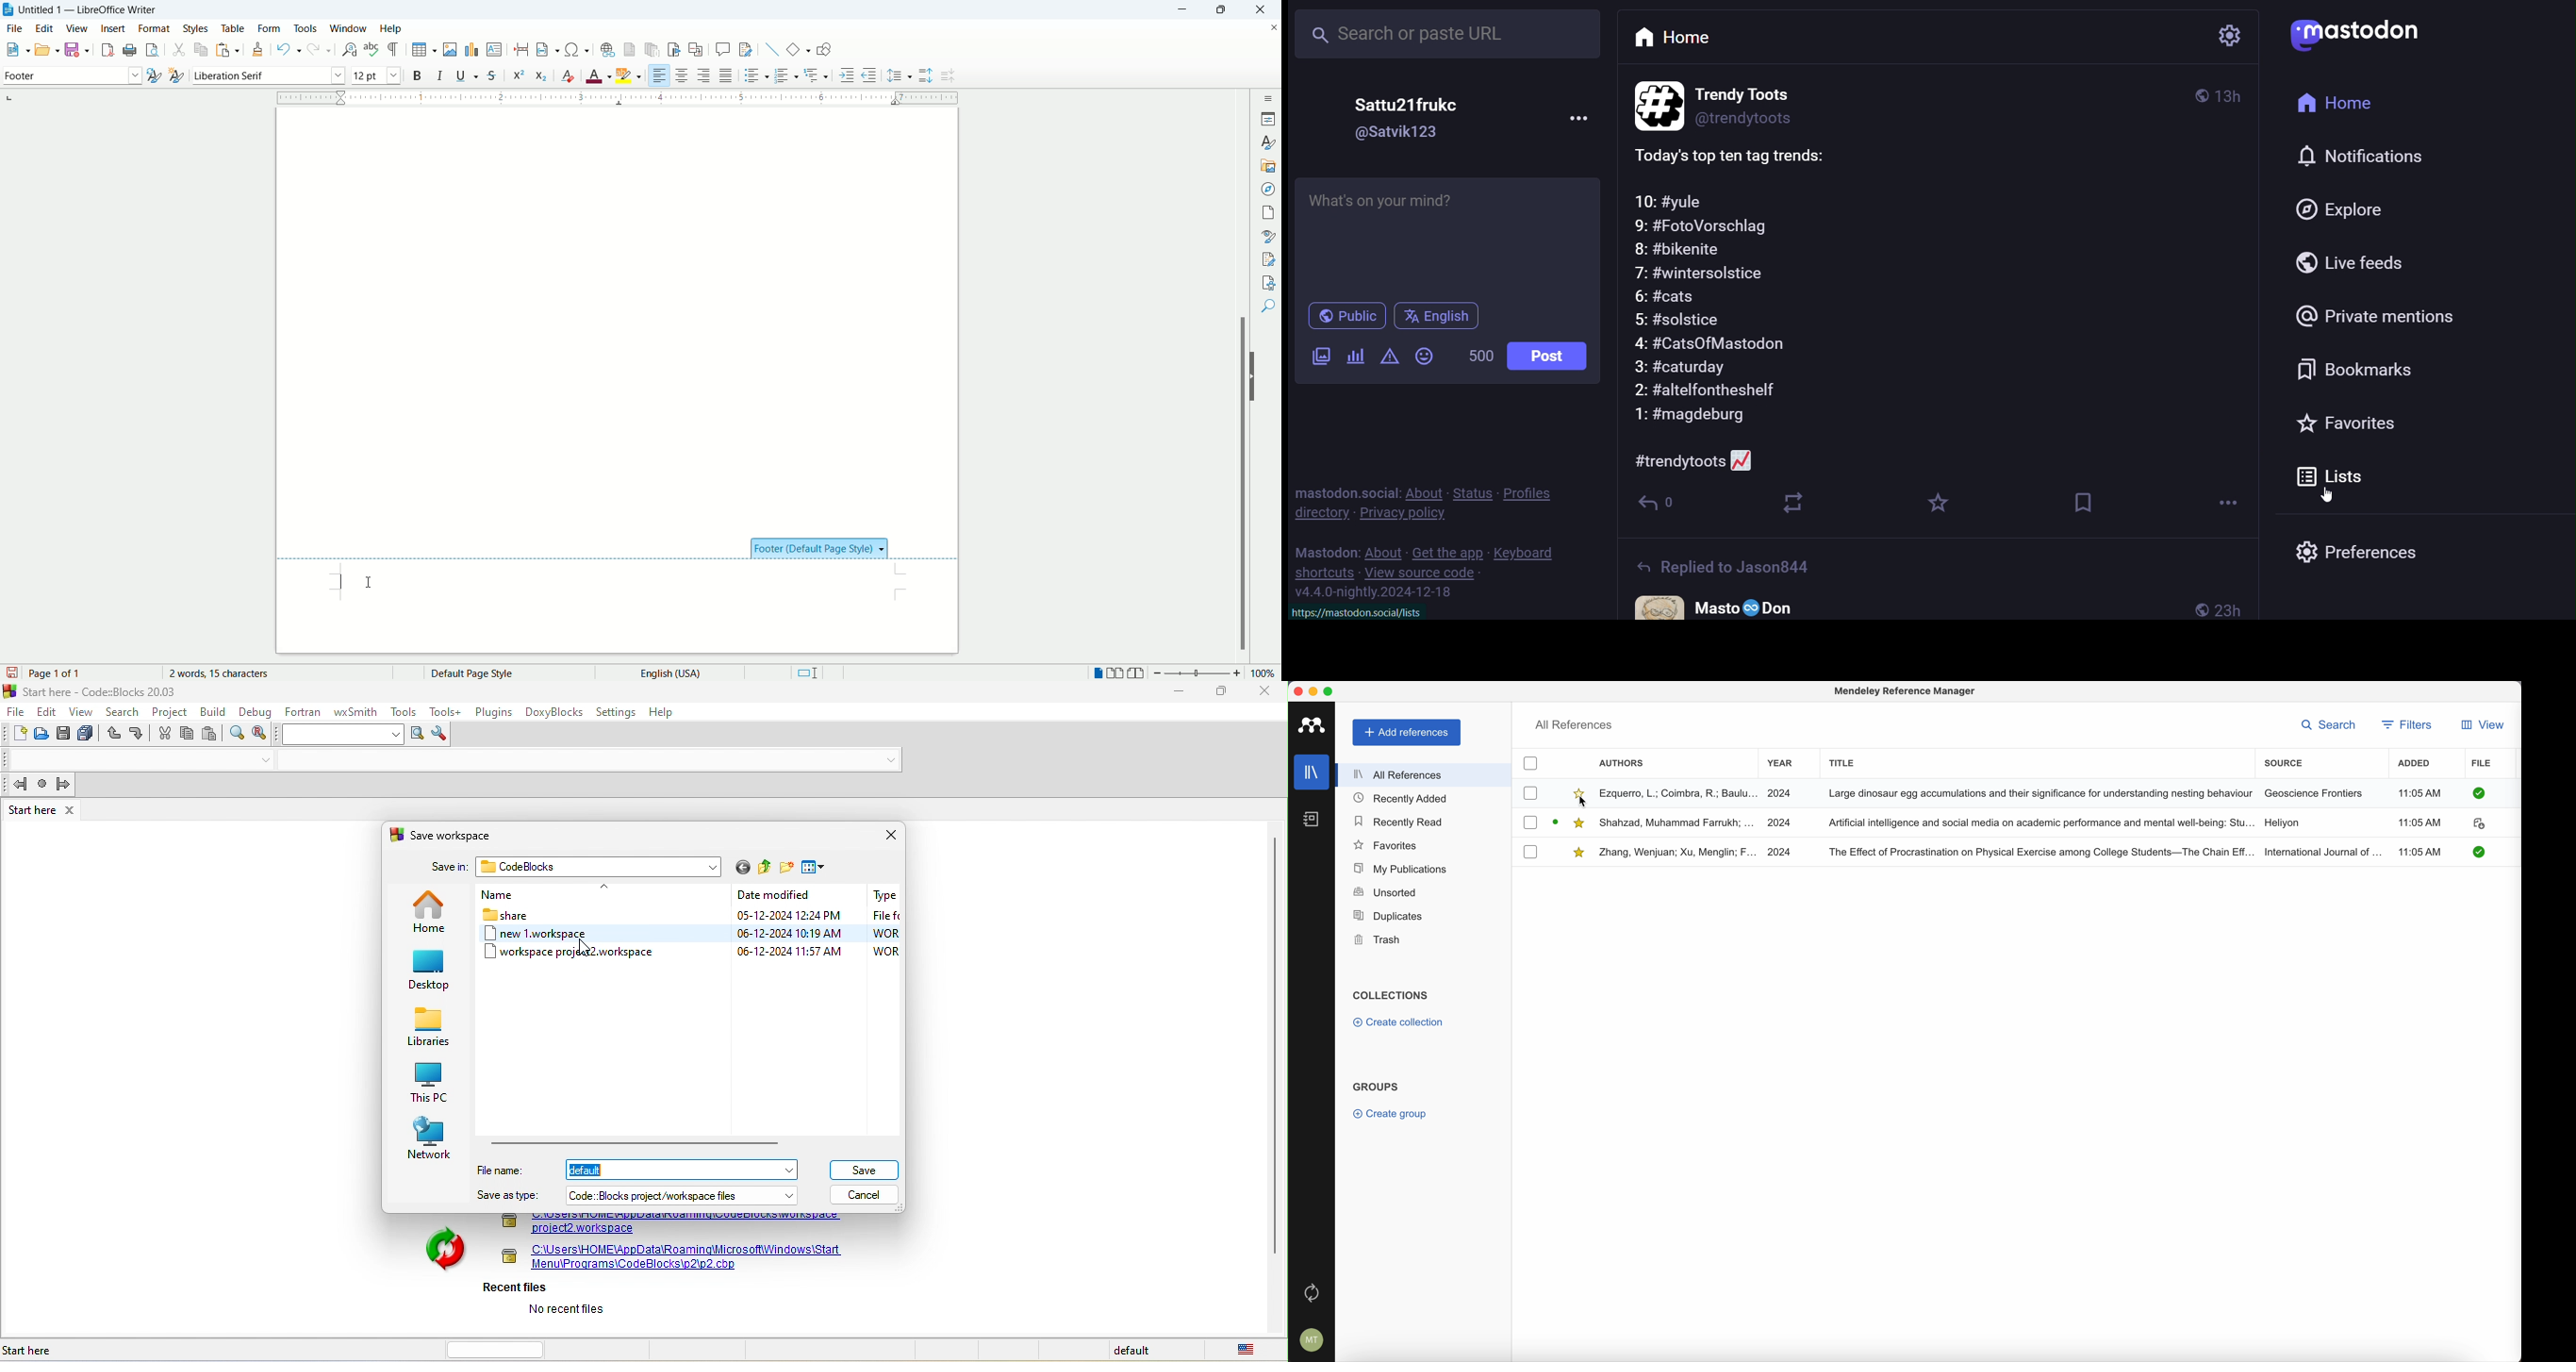 Image resolution: width=2576 pixels, height=1372 pixels. Describe the element at coordinates (1447, 233) in the screenshot. I see `Whats on your mind` at that location.